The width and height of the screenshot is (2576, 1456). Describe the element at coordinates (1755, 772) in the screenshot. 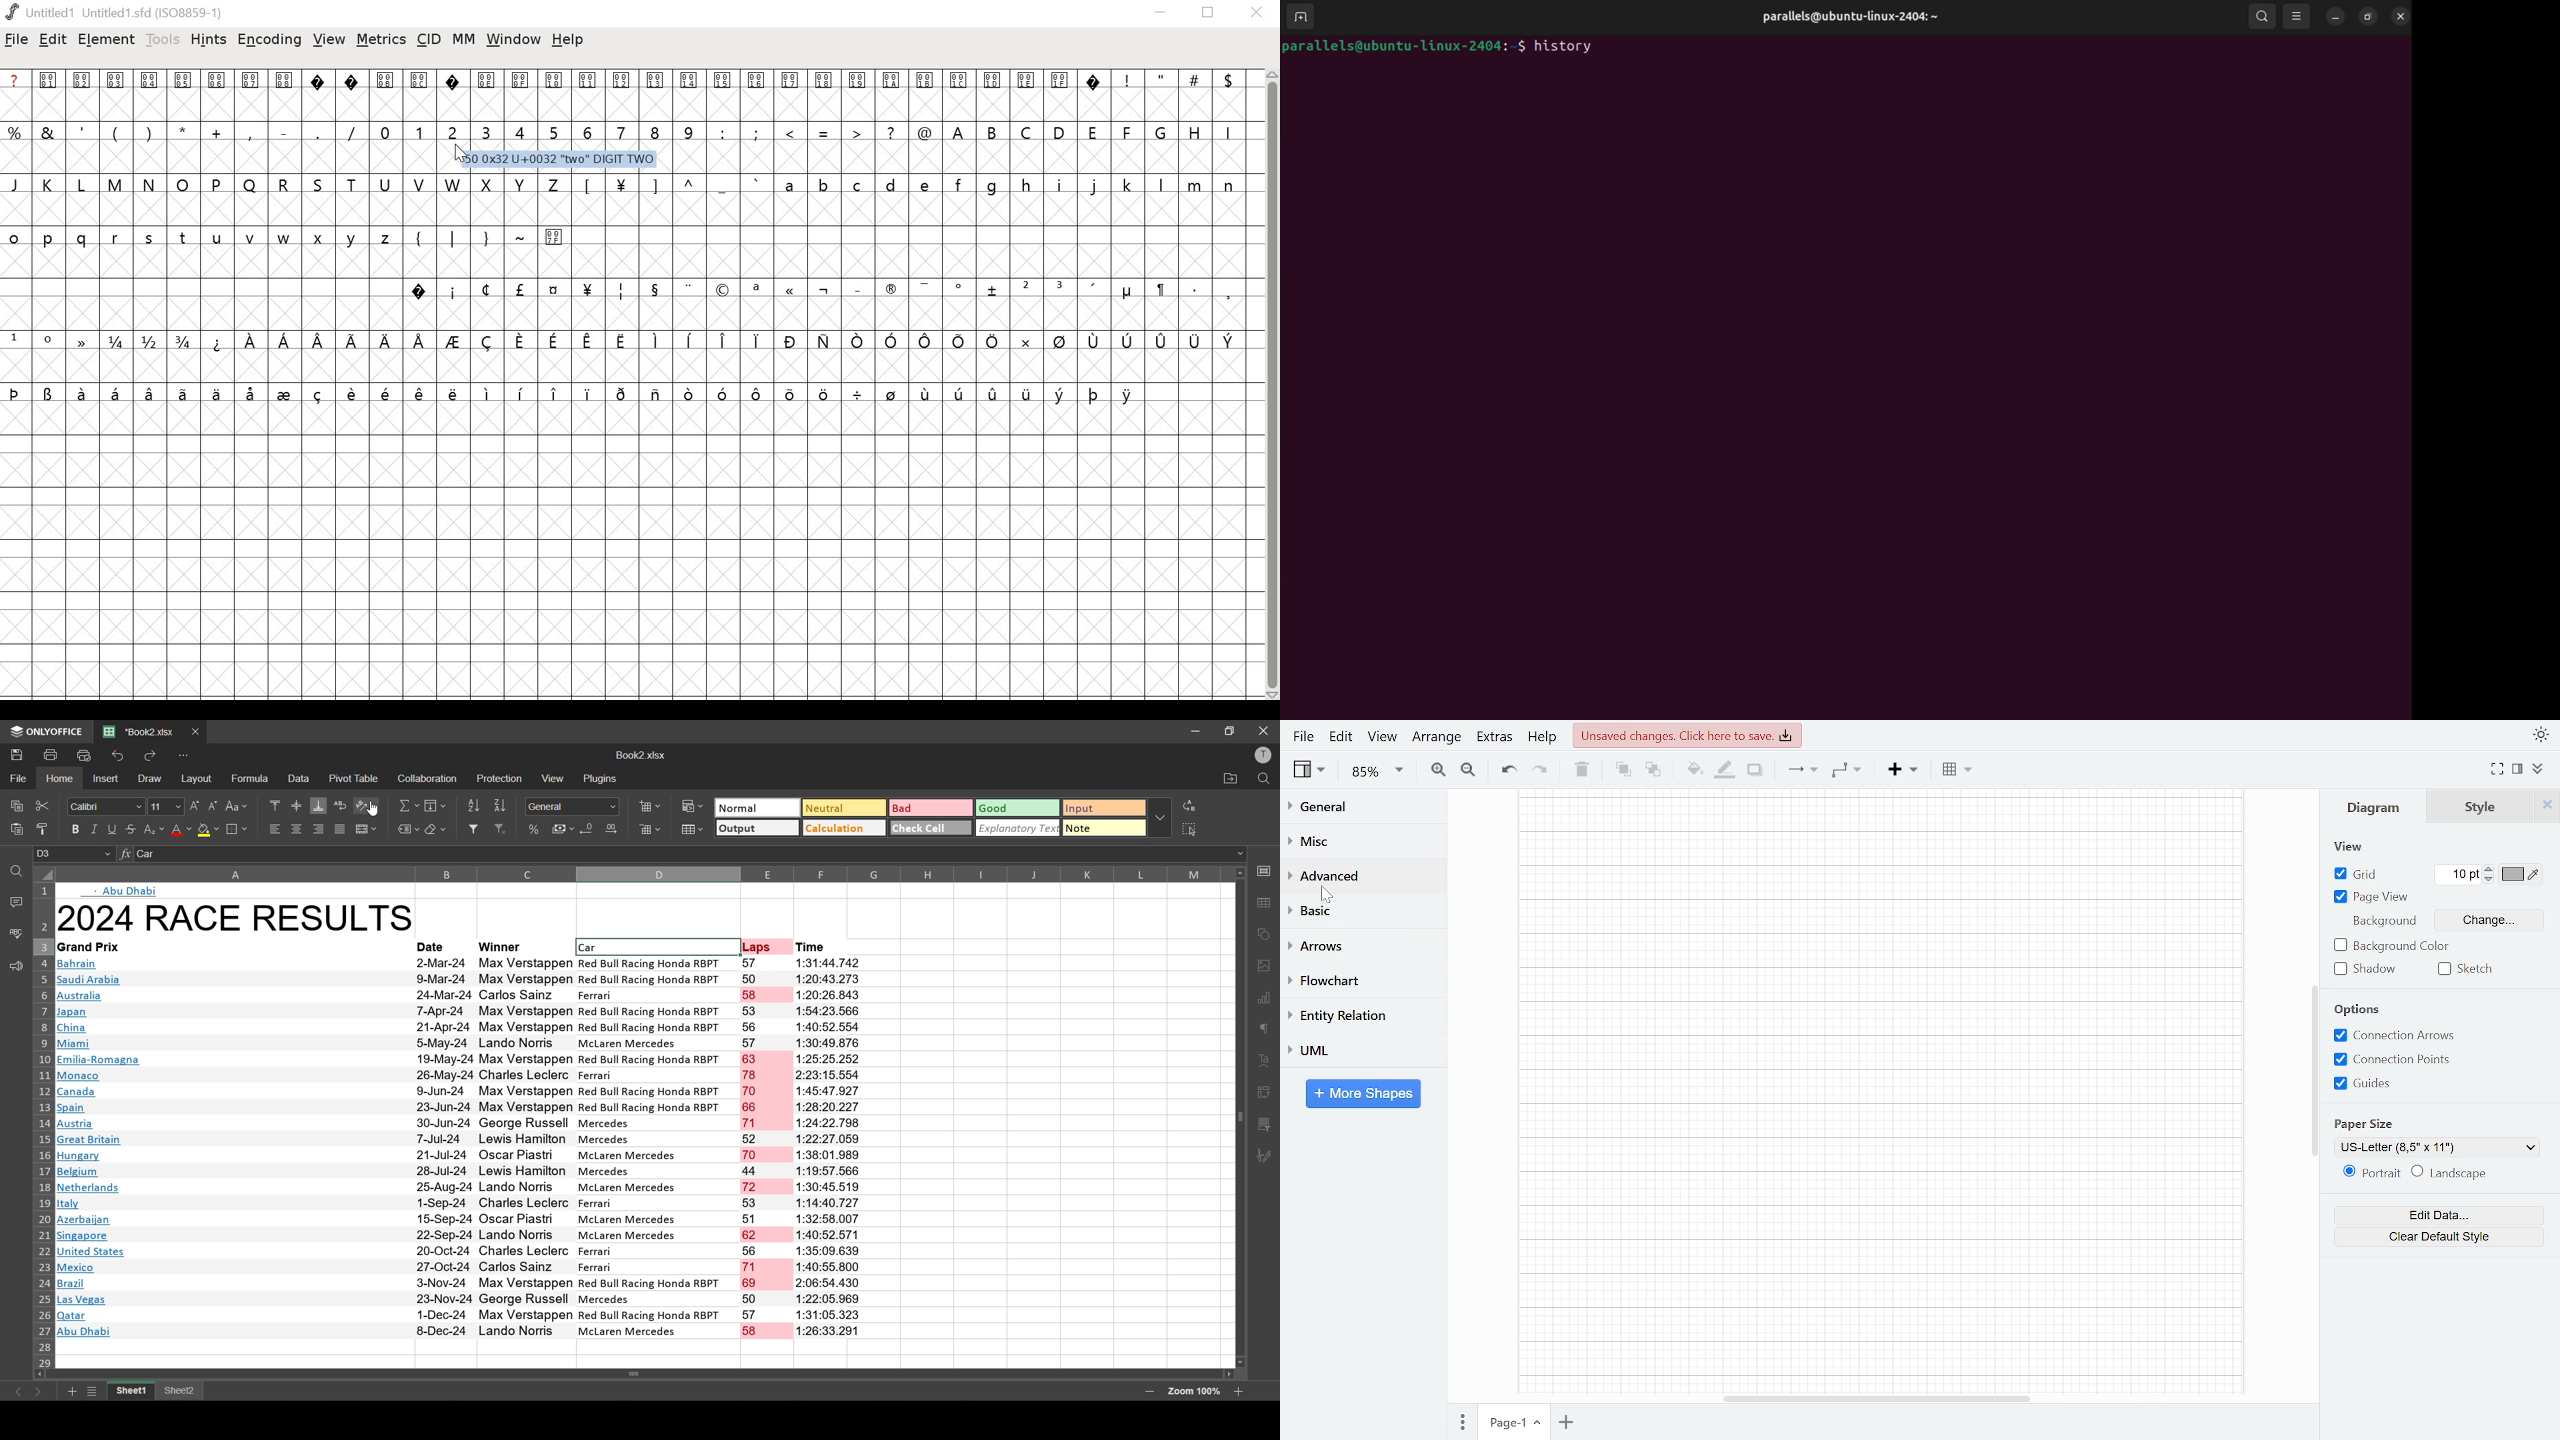

I see `Shadow` at that location.